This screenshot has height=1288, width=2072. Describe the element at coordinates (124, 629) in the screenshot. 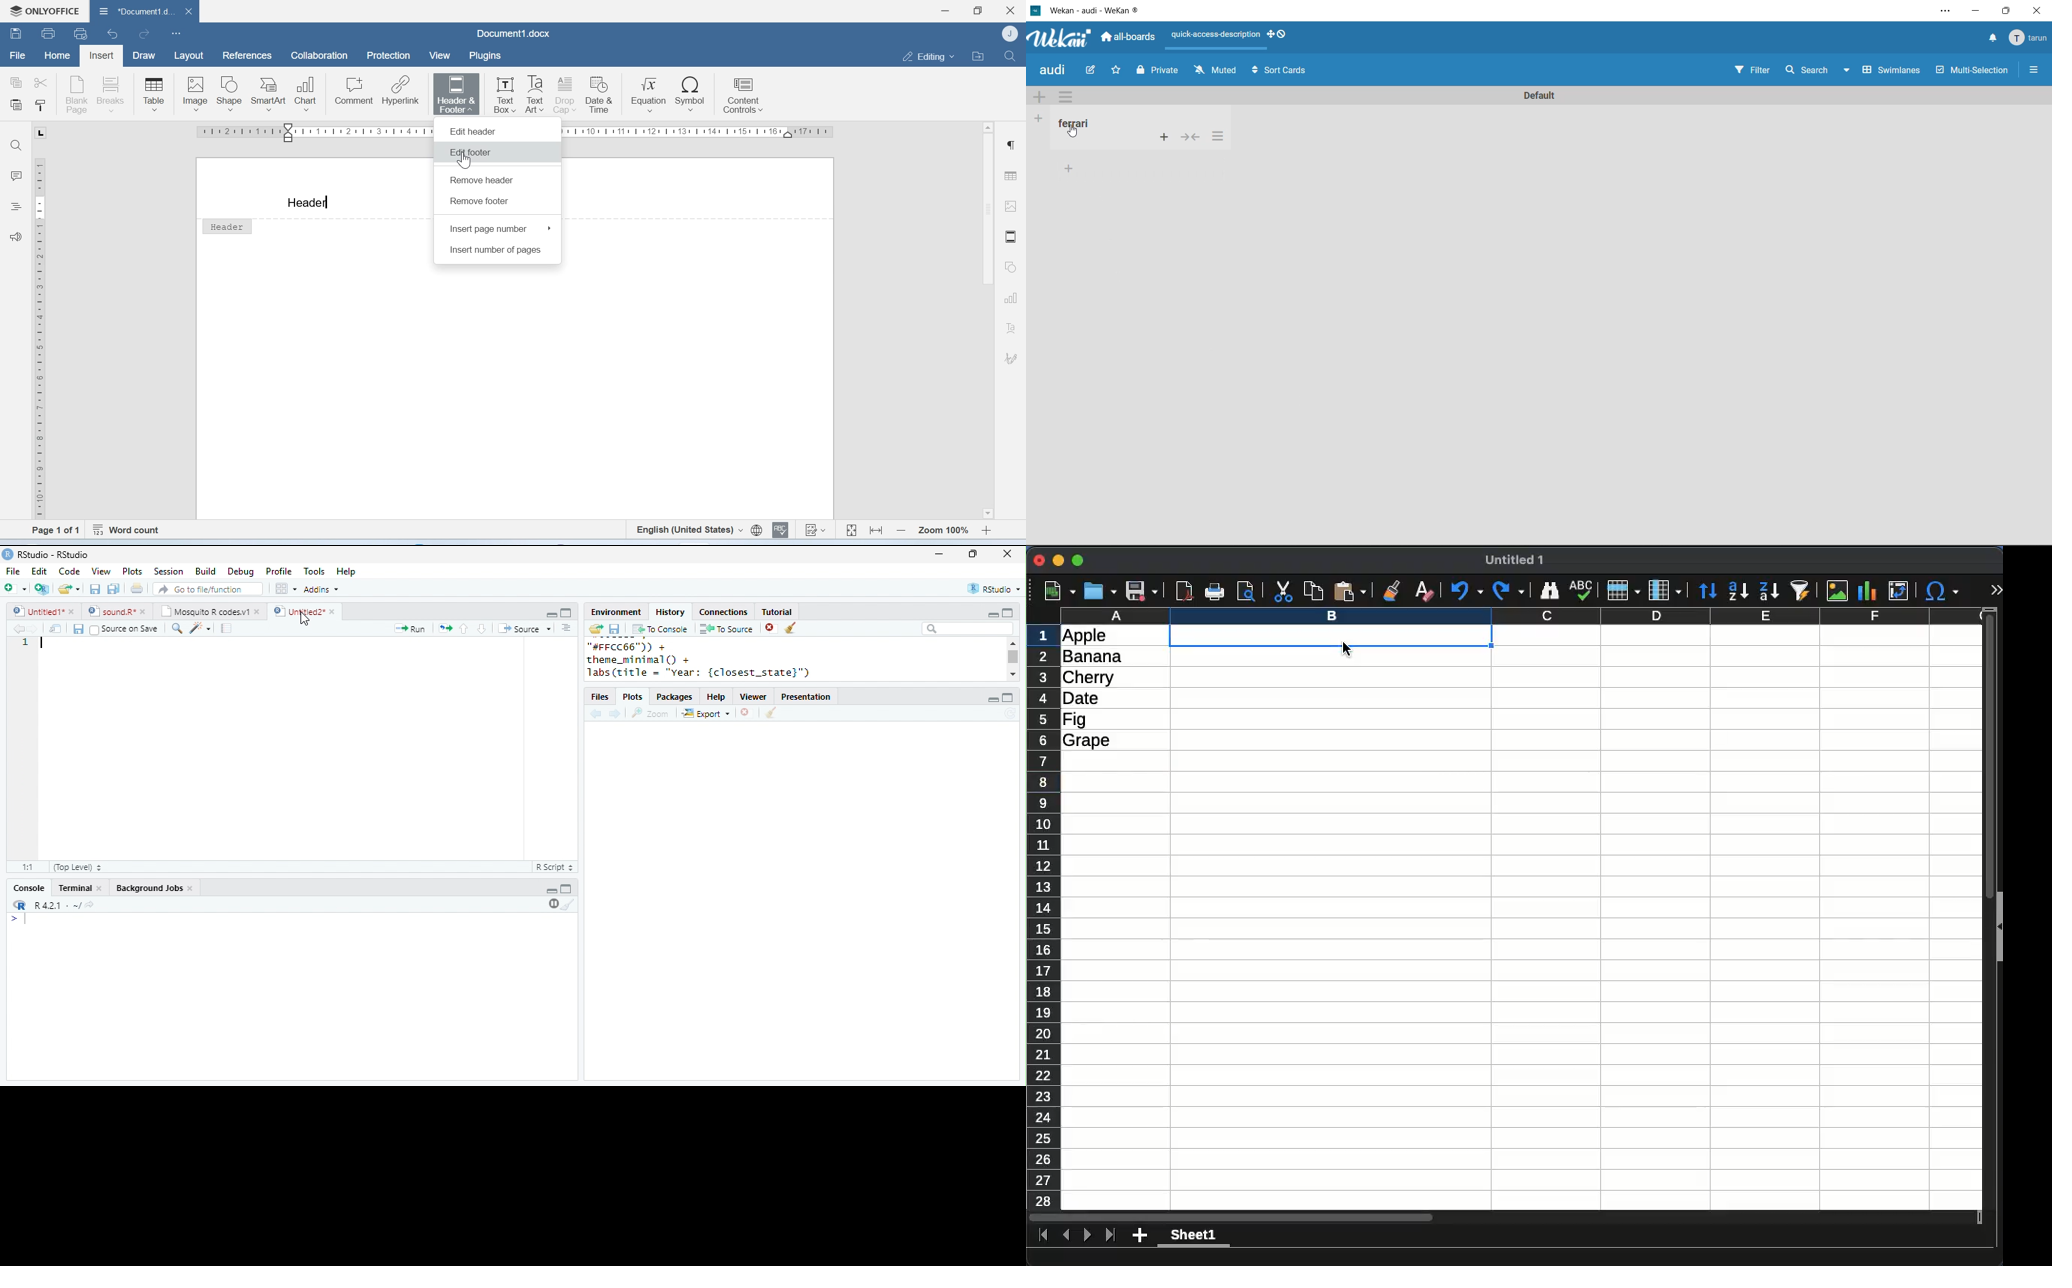

I see `Source on Save` at that location.